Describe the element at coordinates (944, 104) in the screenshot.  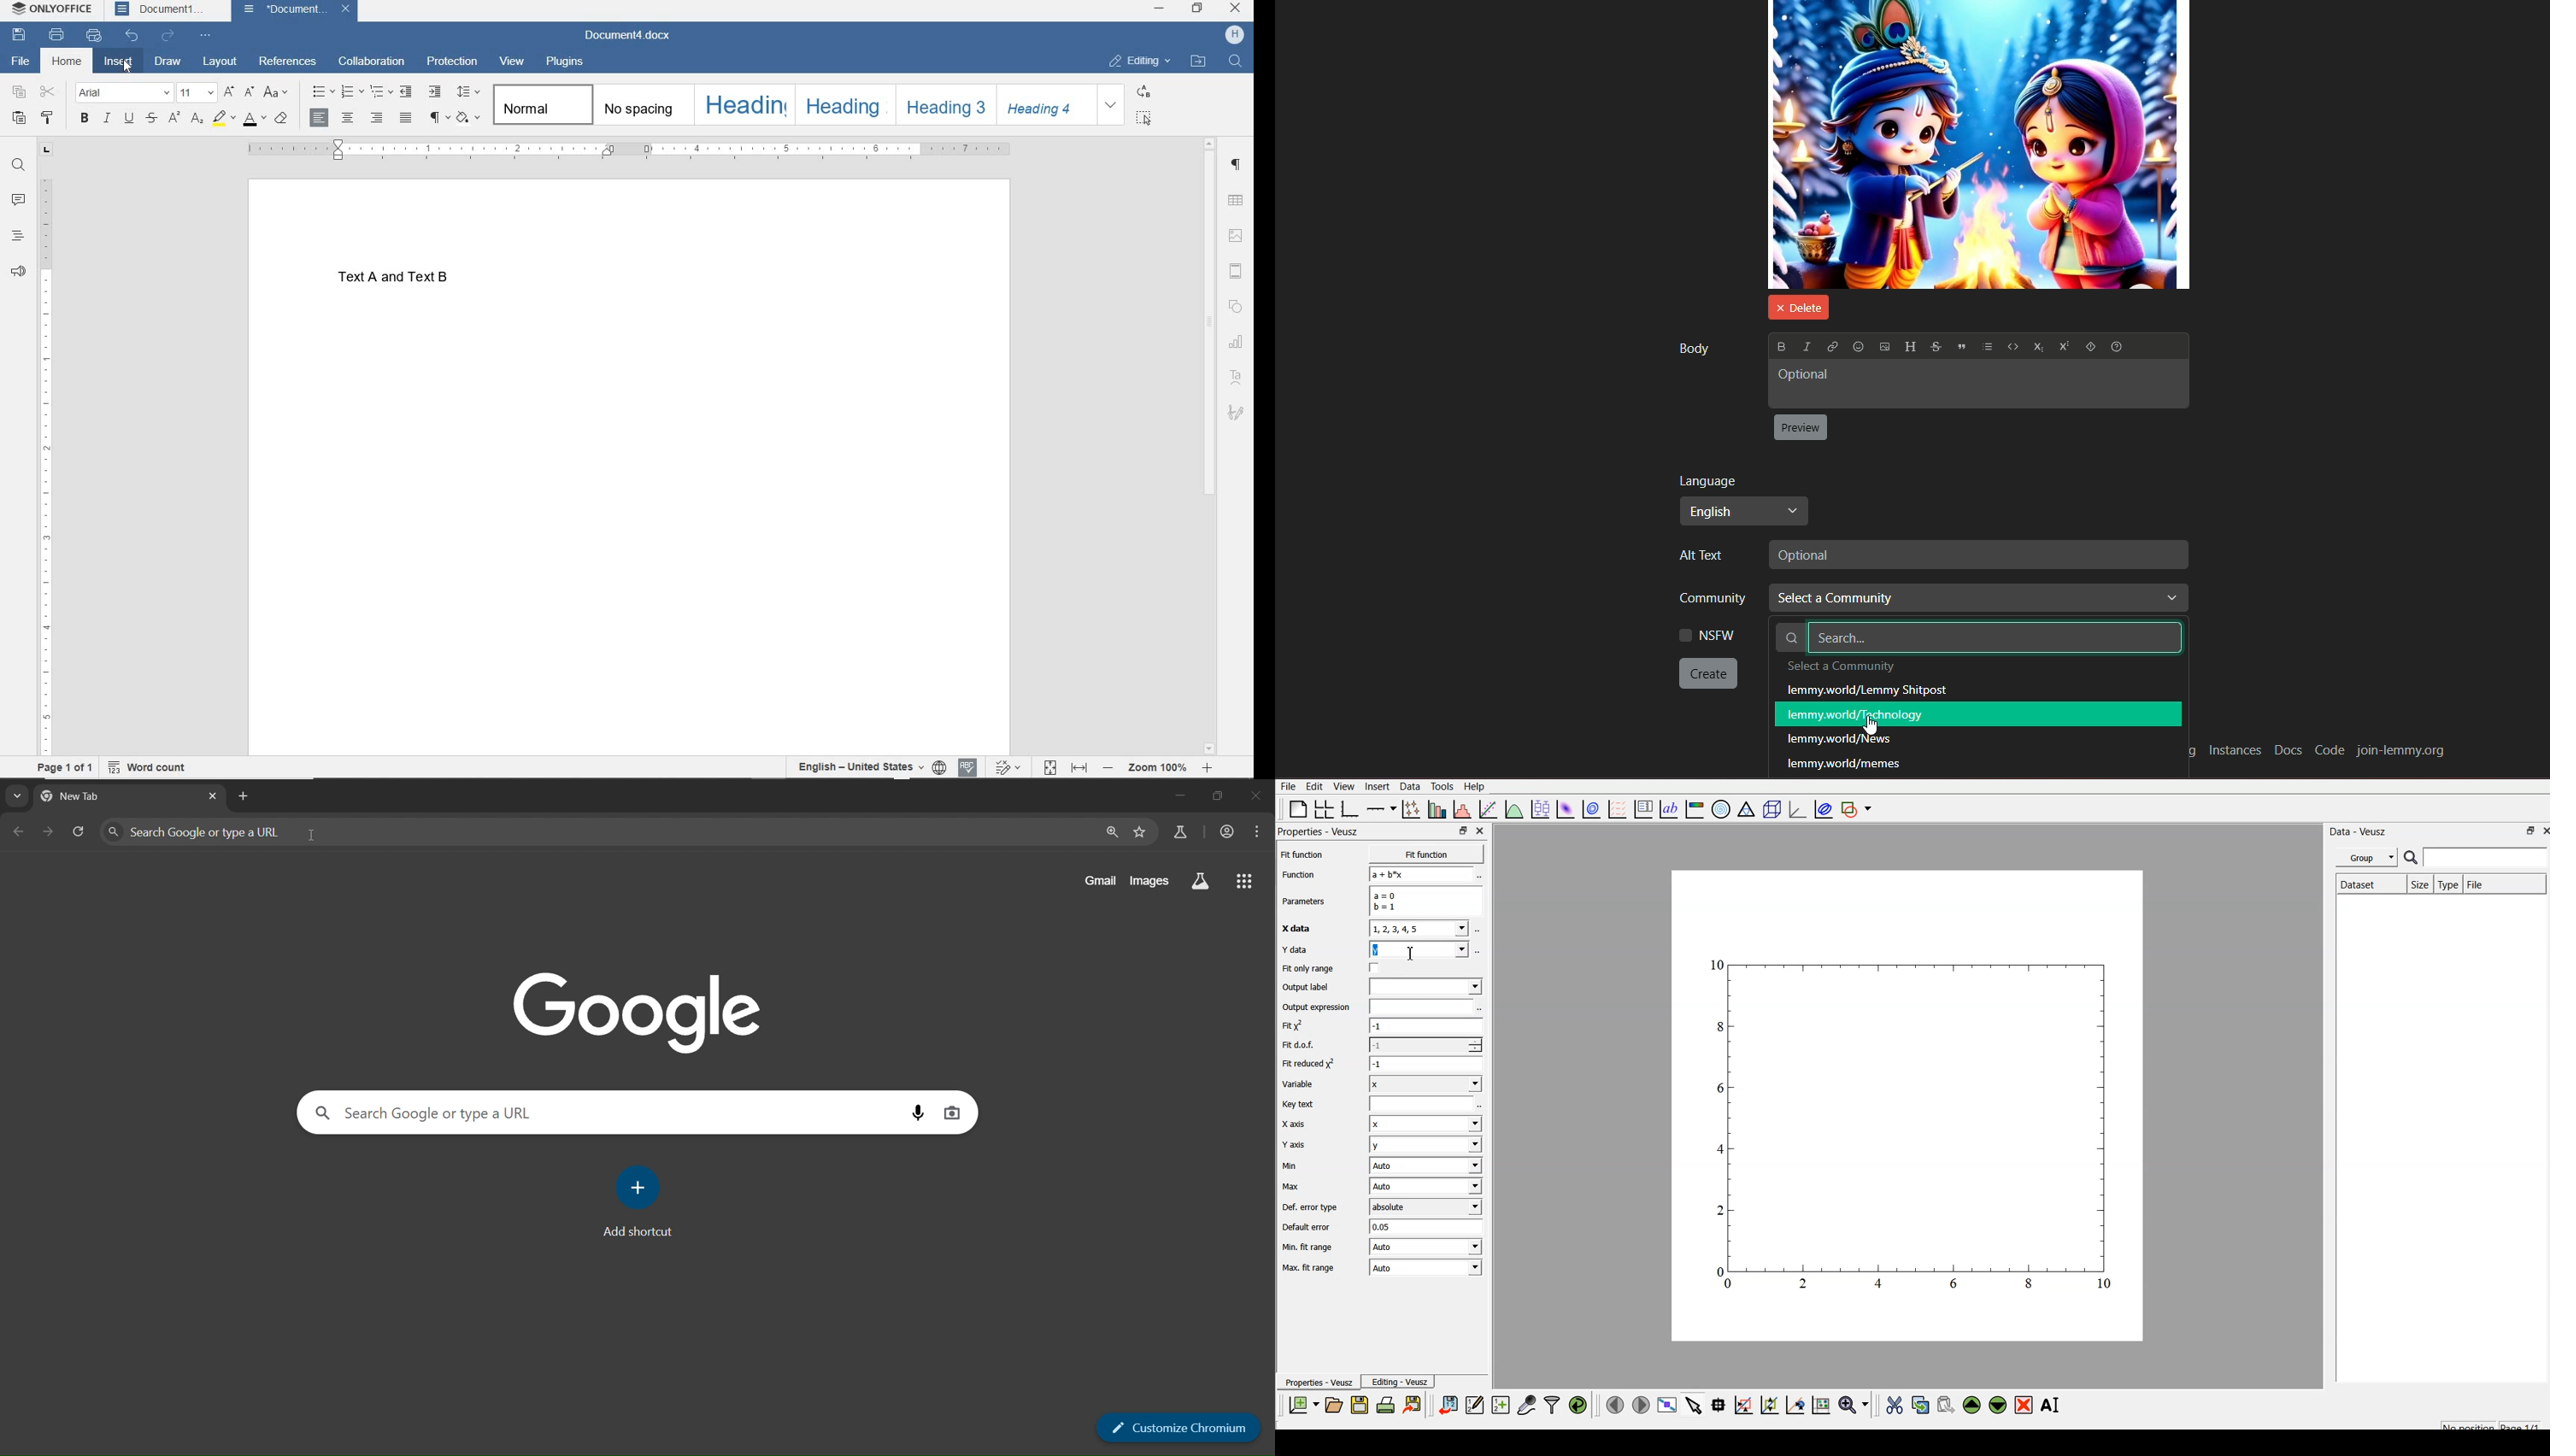
I see `HEADING 3` at that location.